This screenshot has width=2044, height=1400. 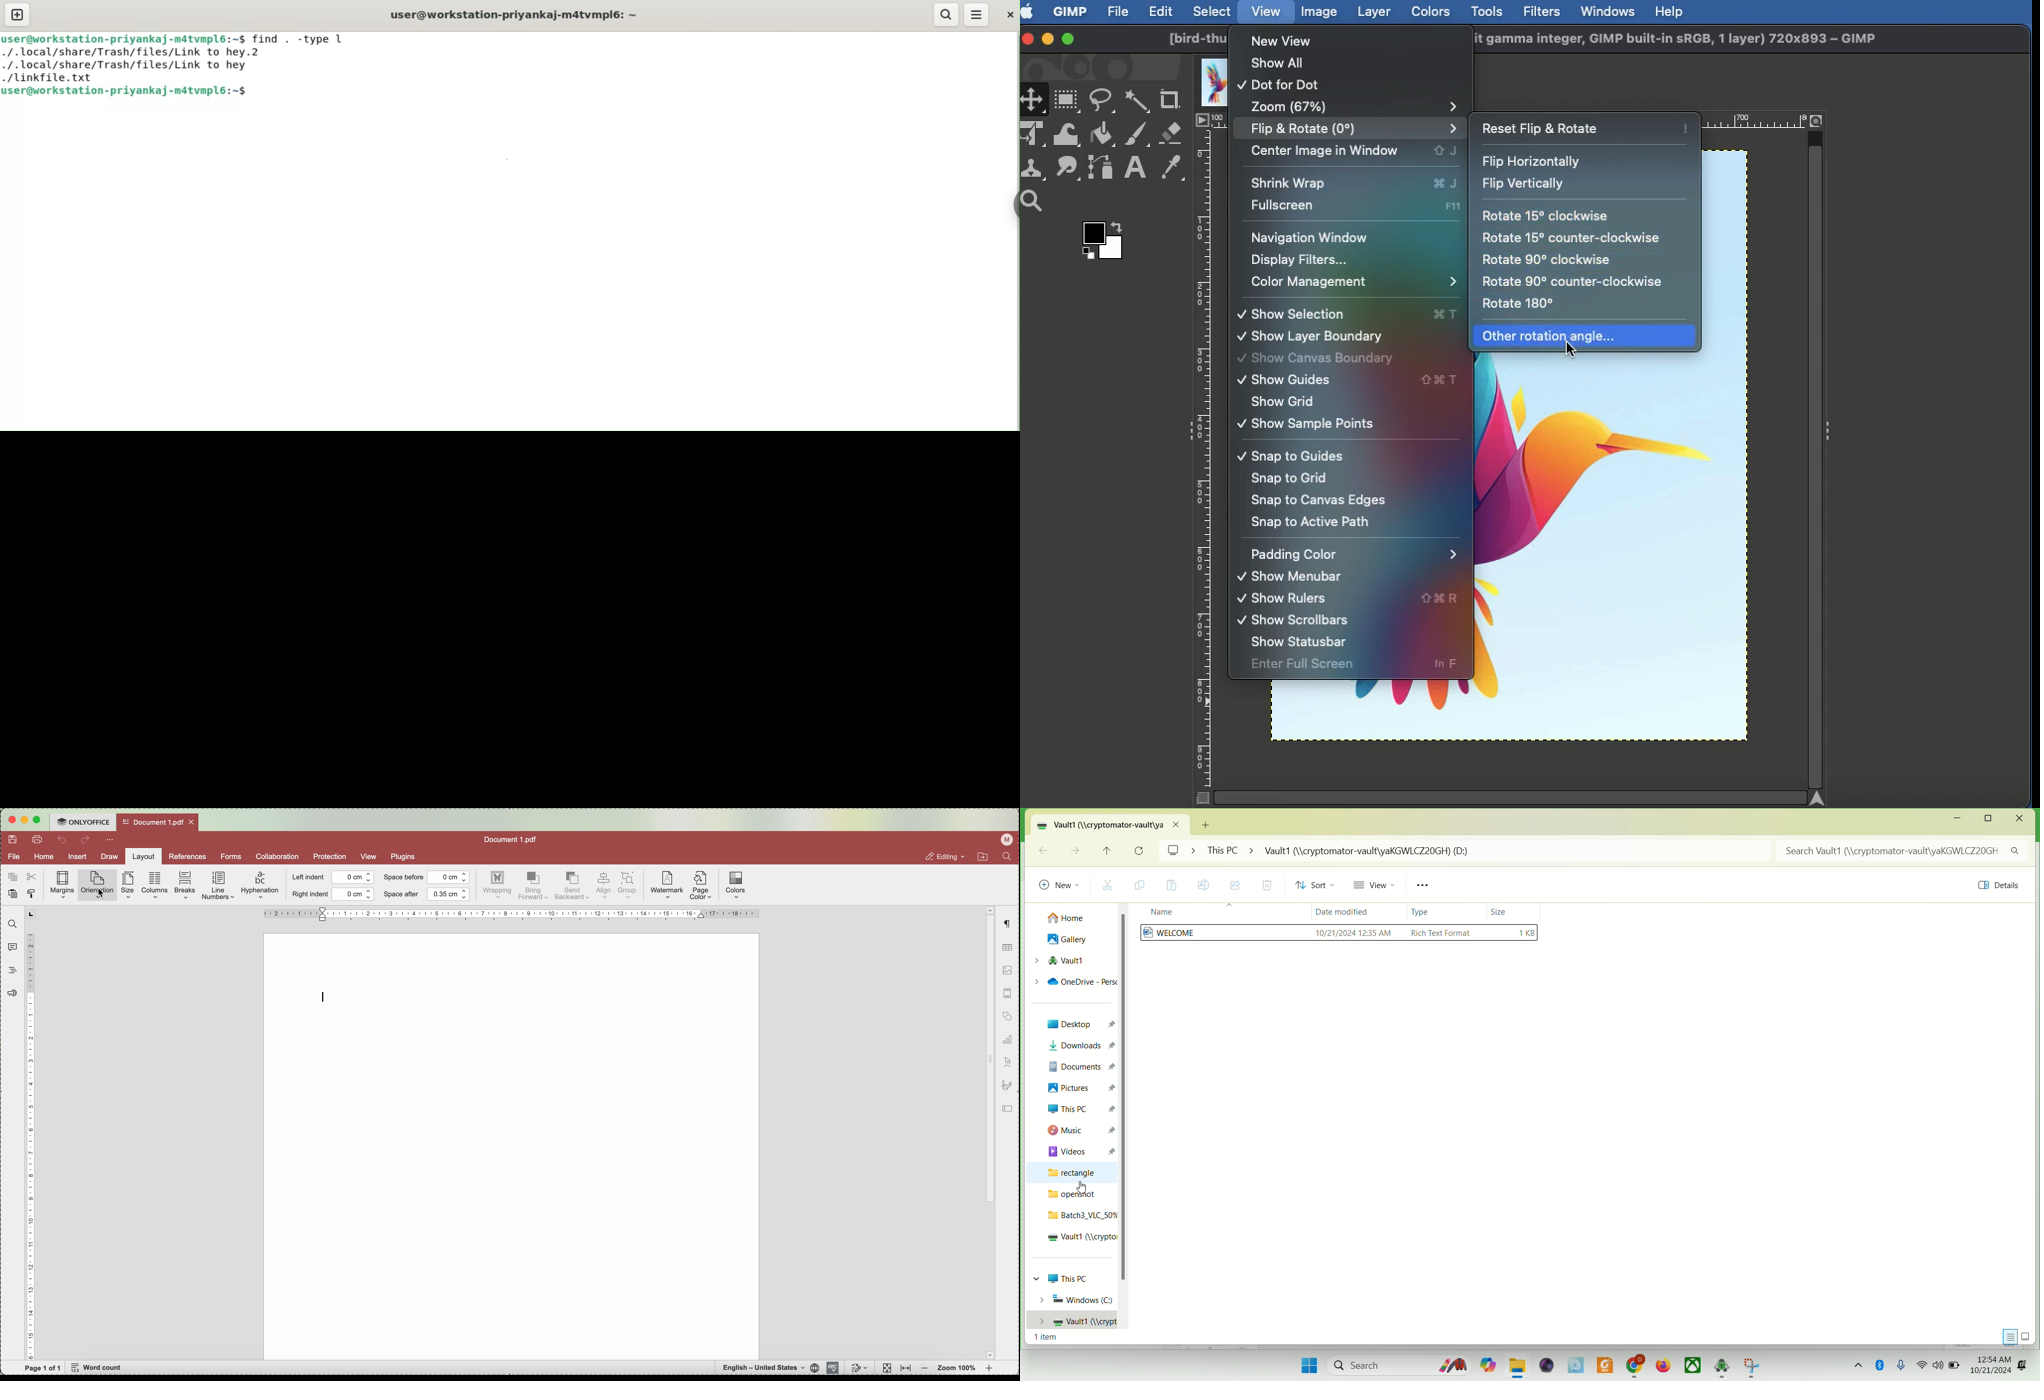 What do you see at coordinates (1443, 600) in the screenshot?
I see `caps lock+command+F` at bounding box center [1443, 600].